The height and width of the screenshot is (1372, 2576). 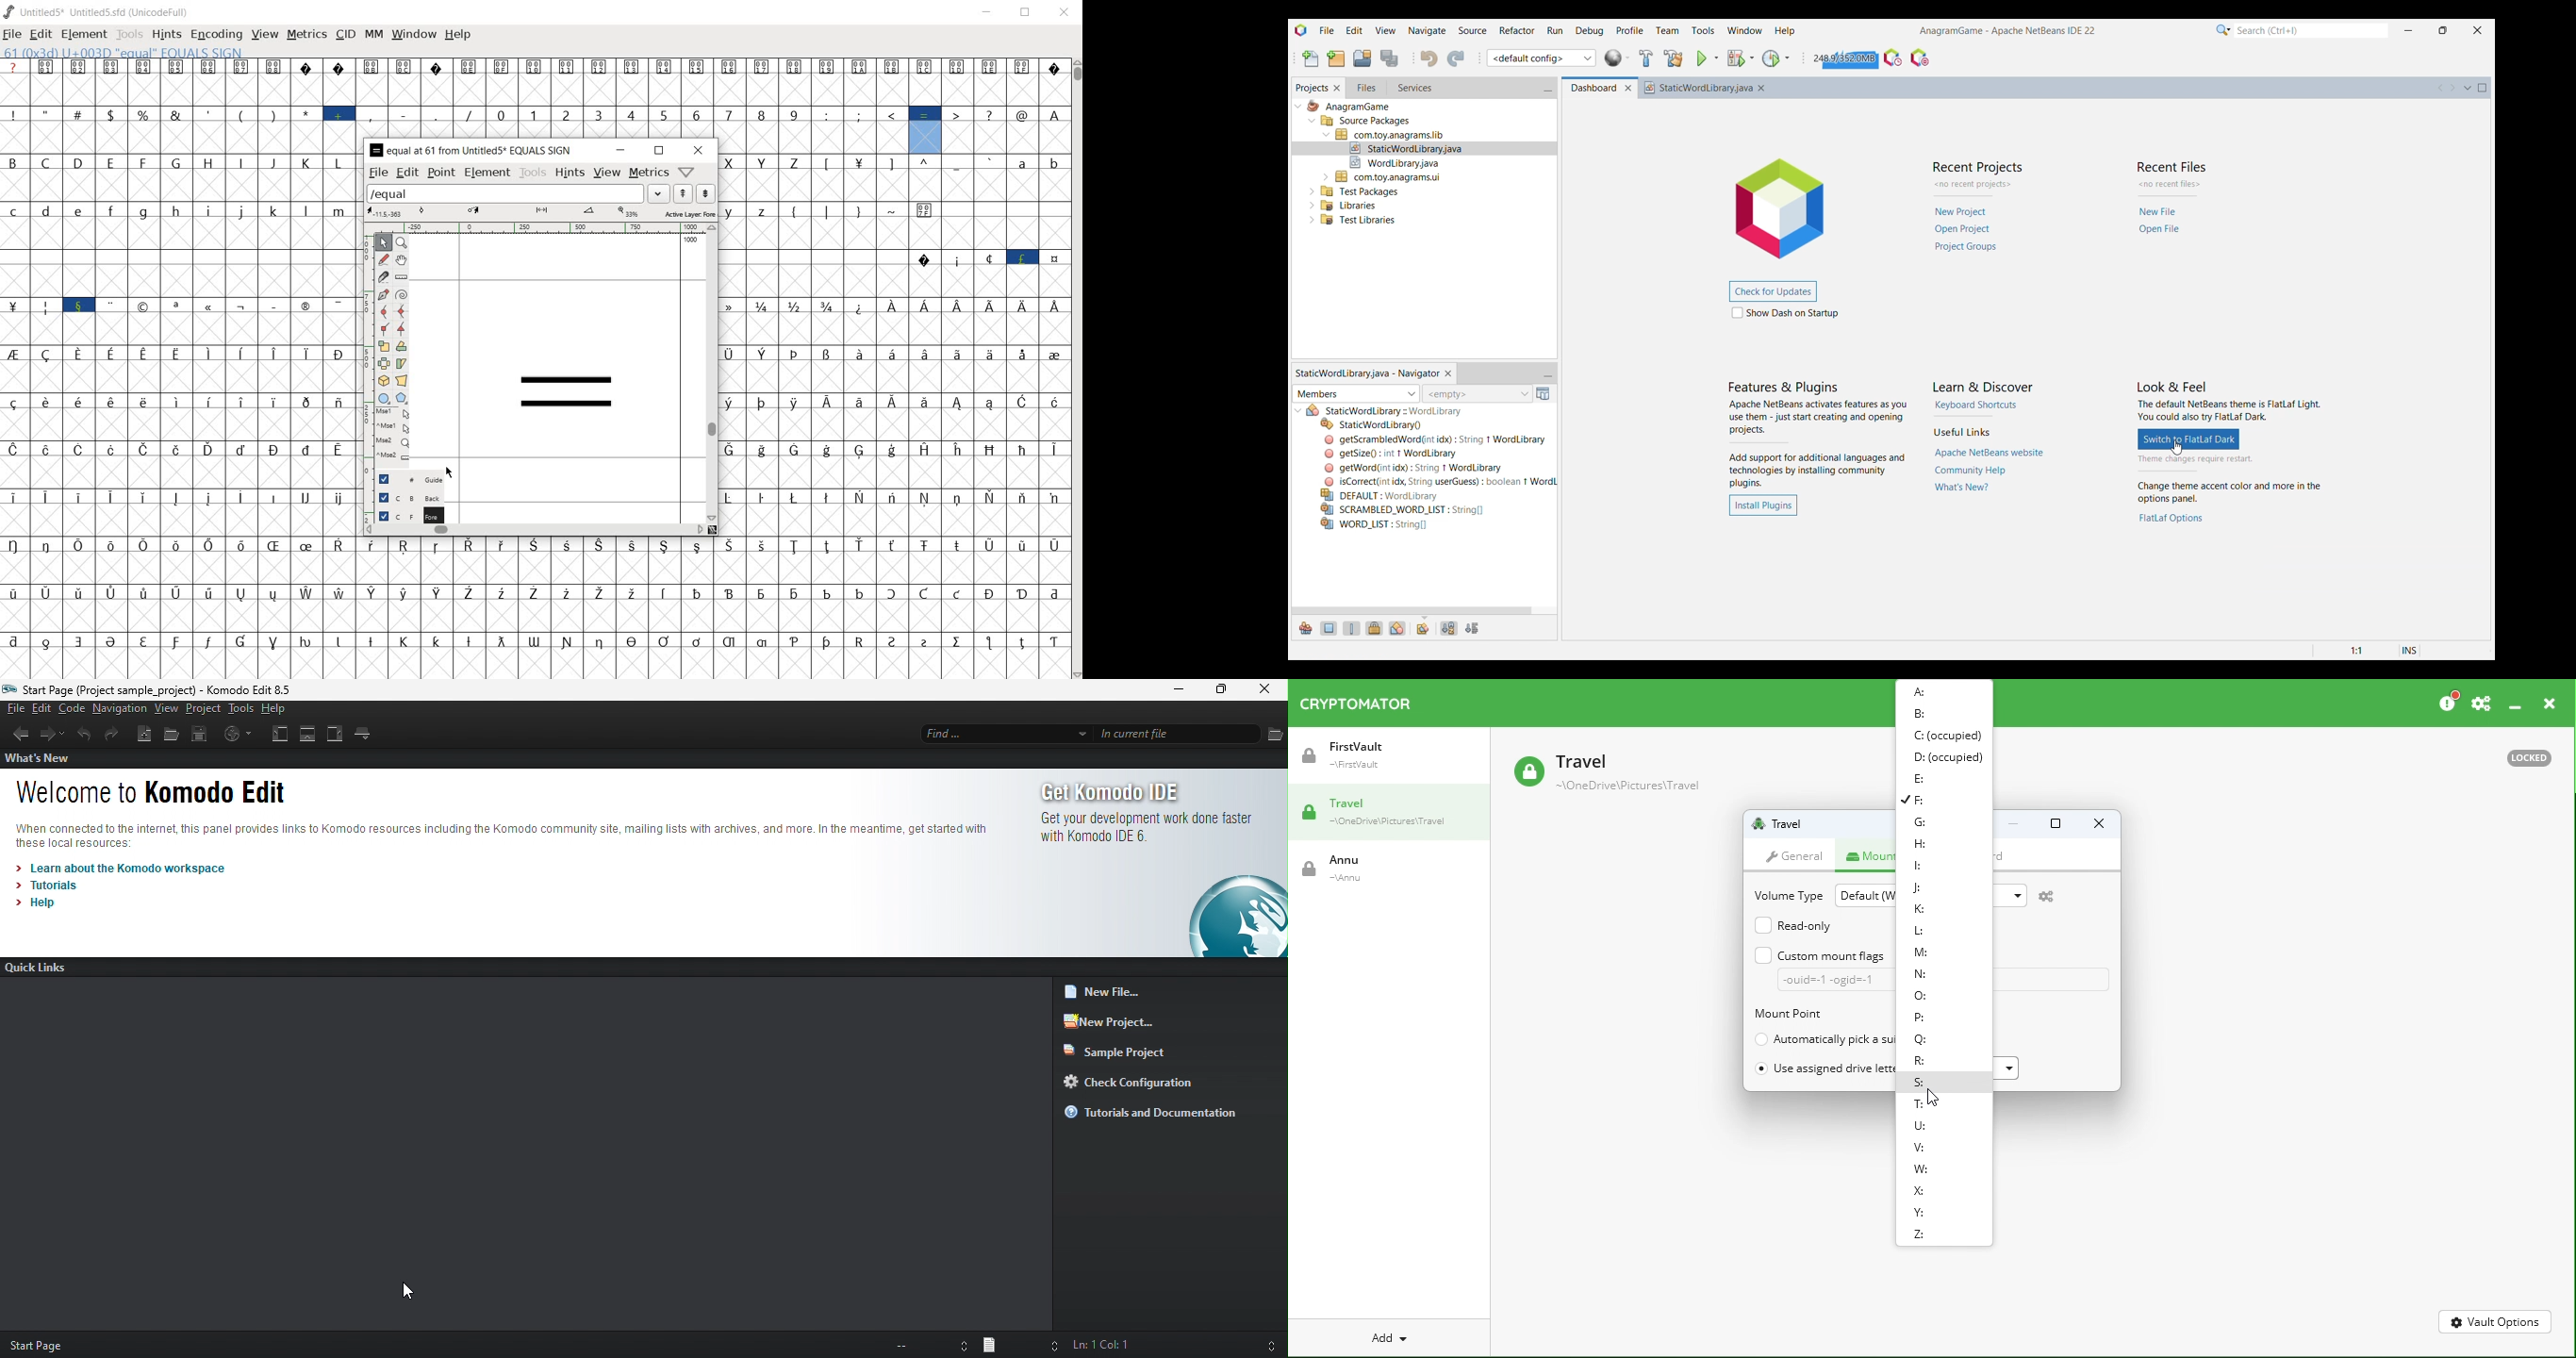 I want to click on scale the selection, so click(x=383, y=346).